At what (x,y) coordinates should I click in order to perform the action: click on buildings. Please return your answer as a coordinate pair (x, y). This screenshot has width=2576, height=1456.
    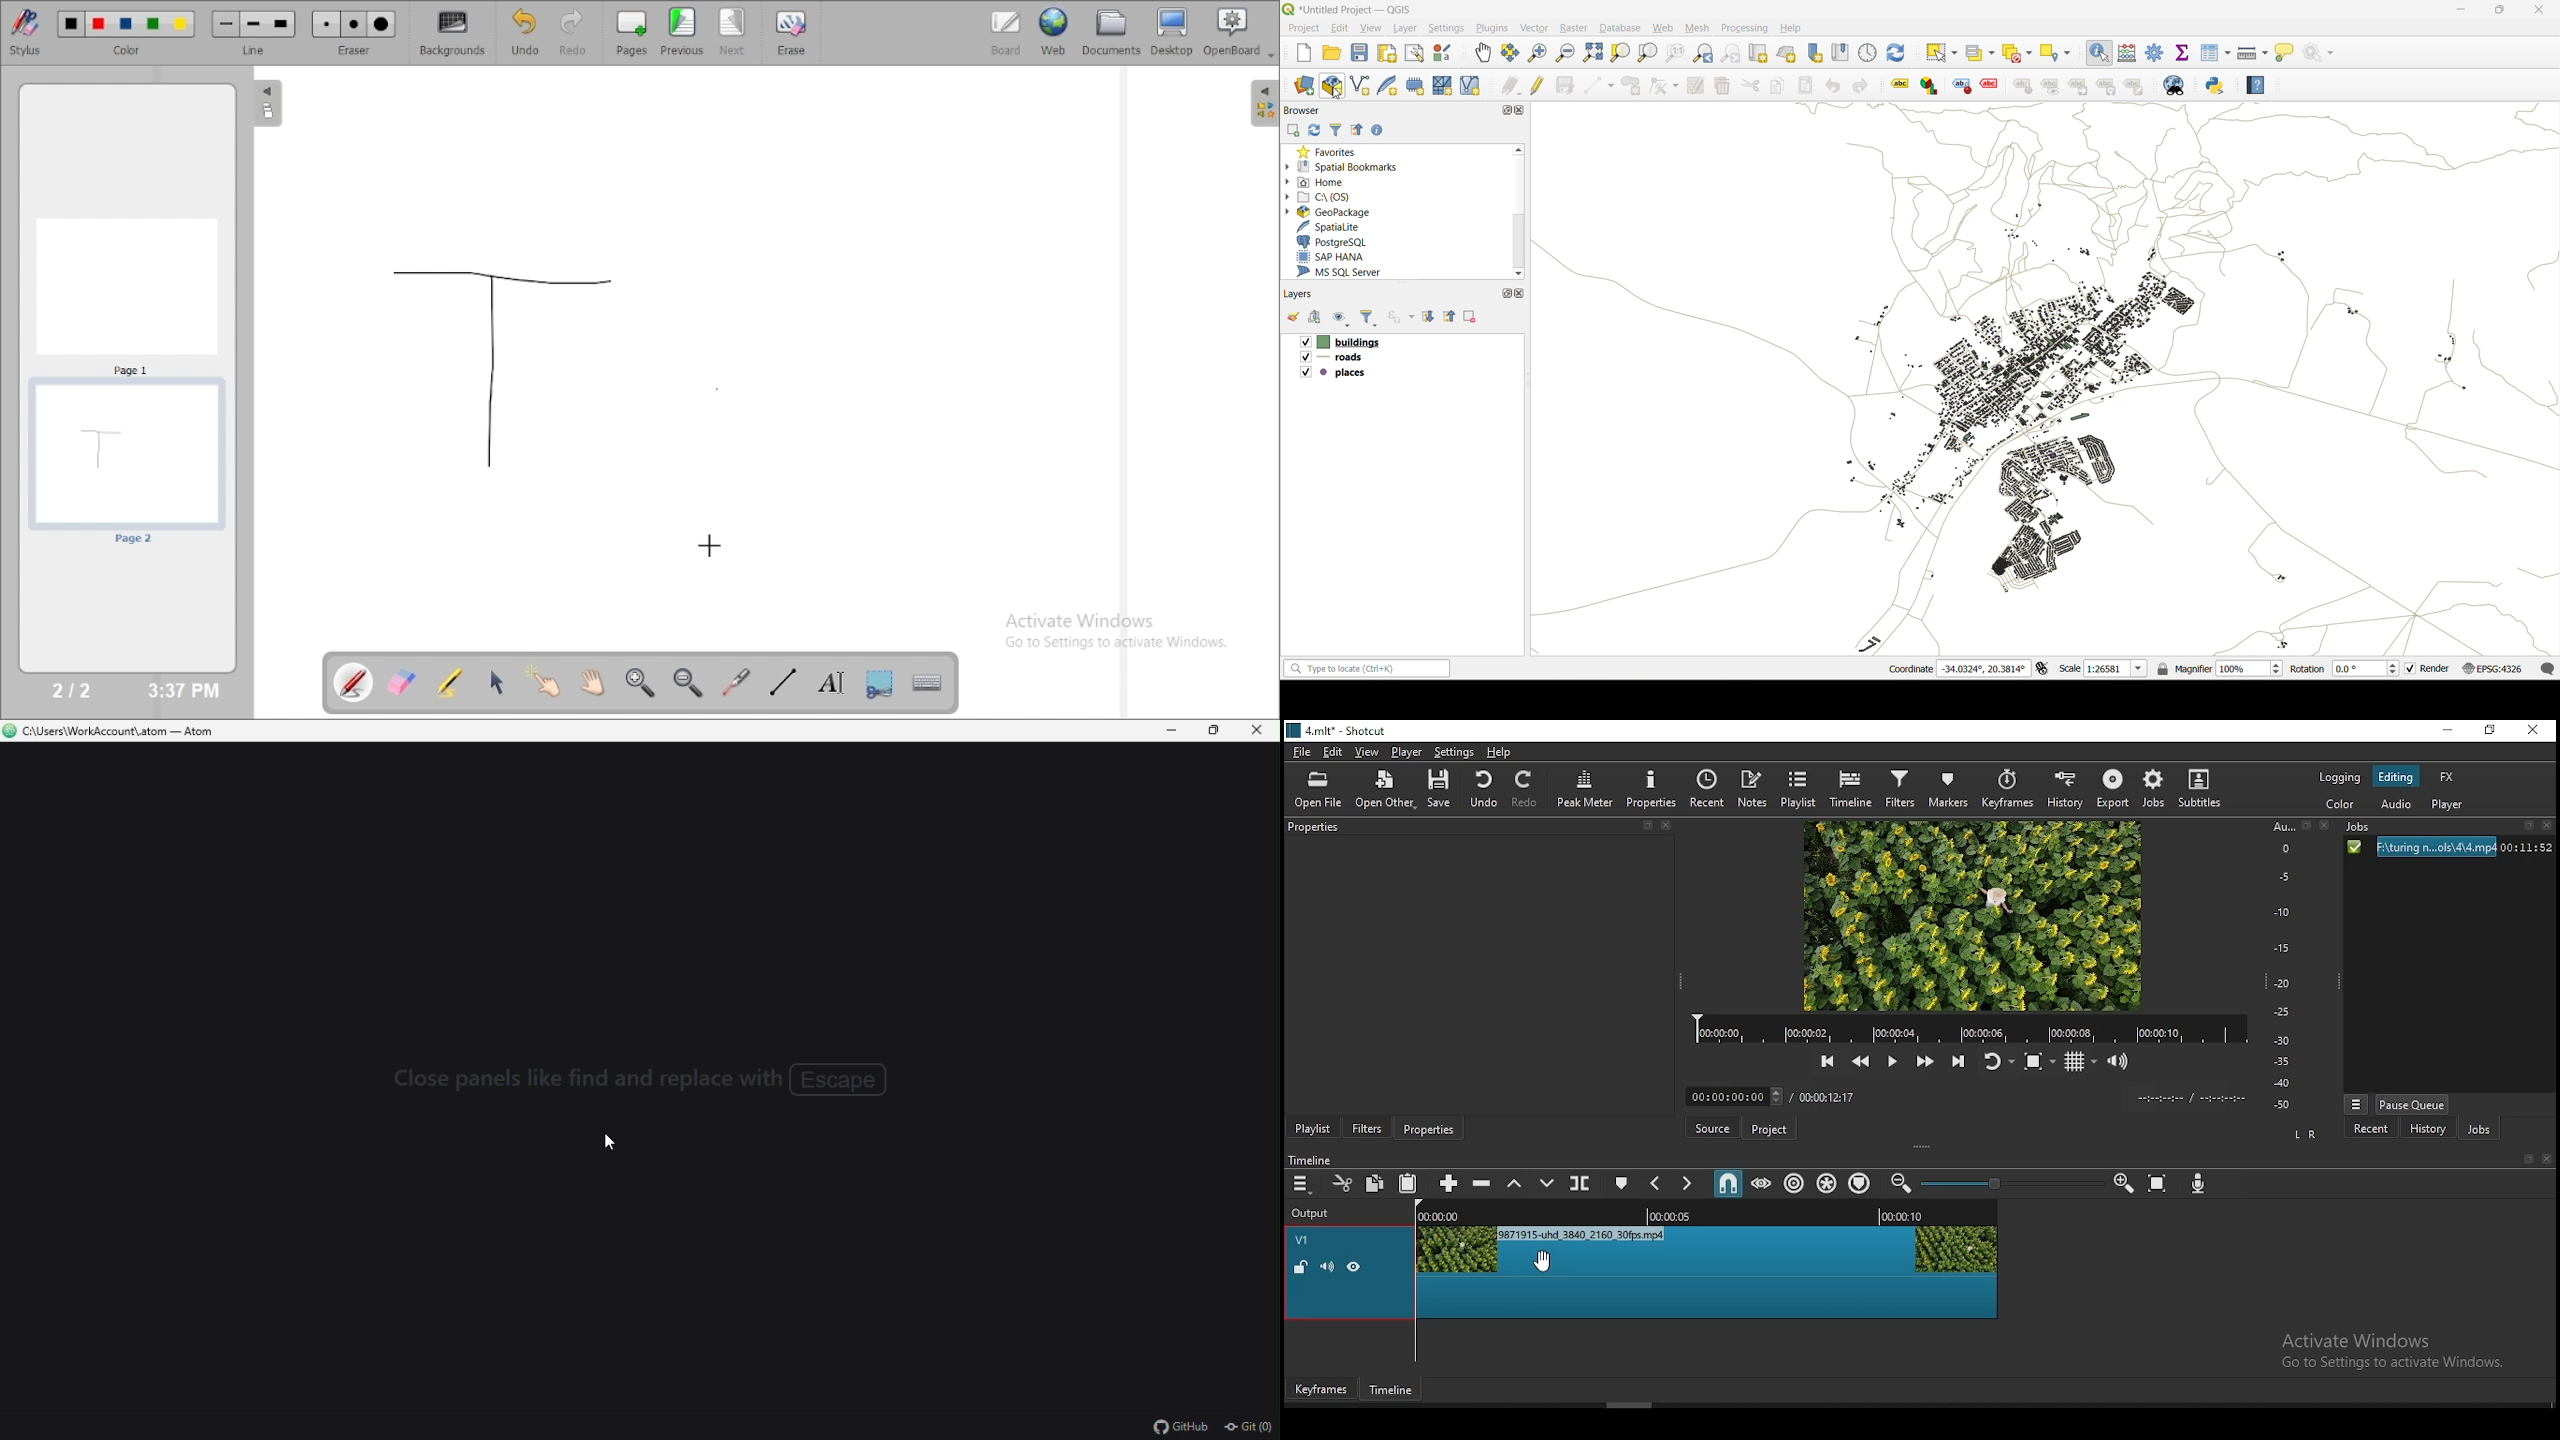
    Looking at the image, I should click on (1339, 343).